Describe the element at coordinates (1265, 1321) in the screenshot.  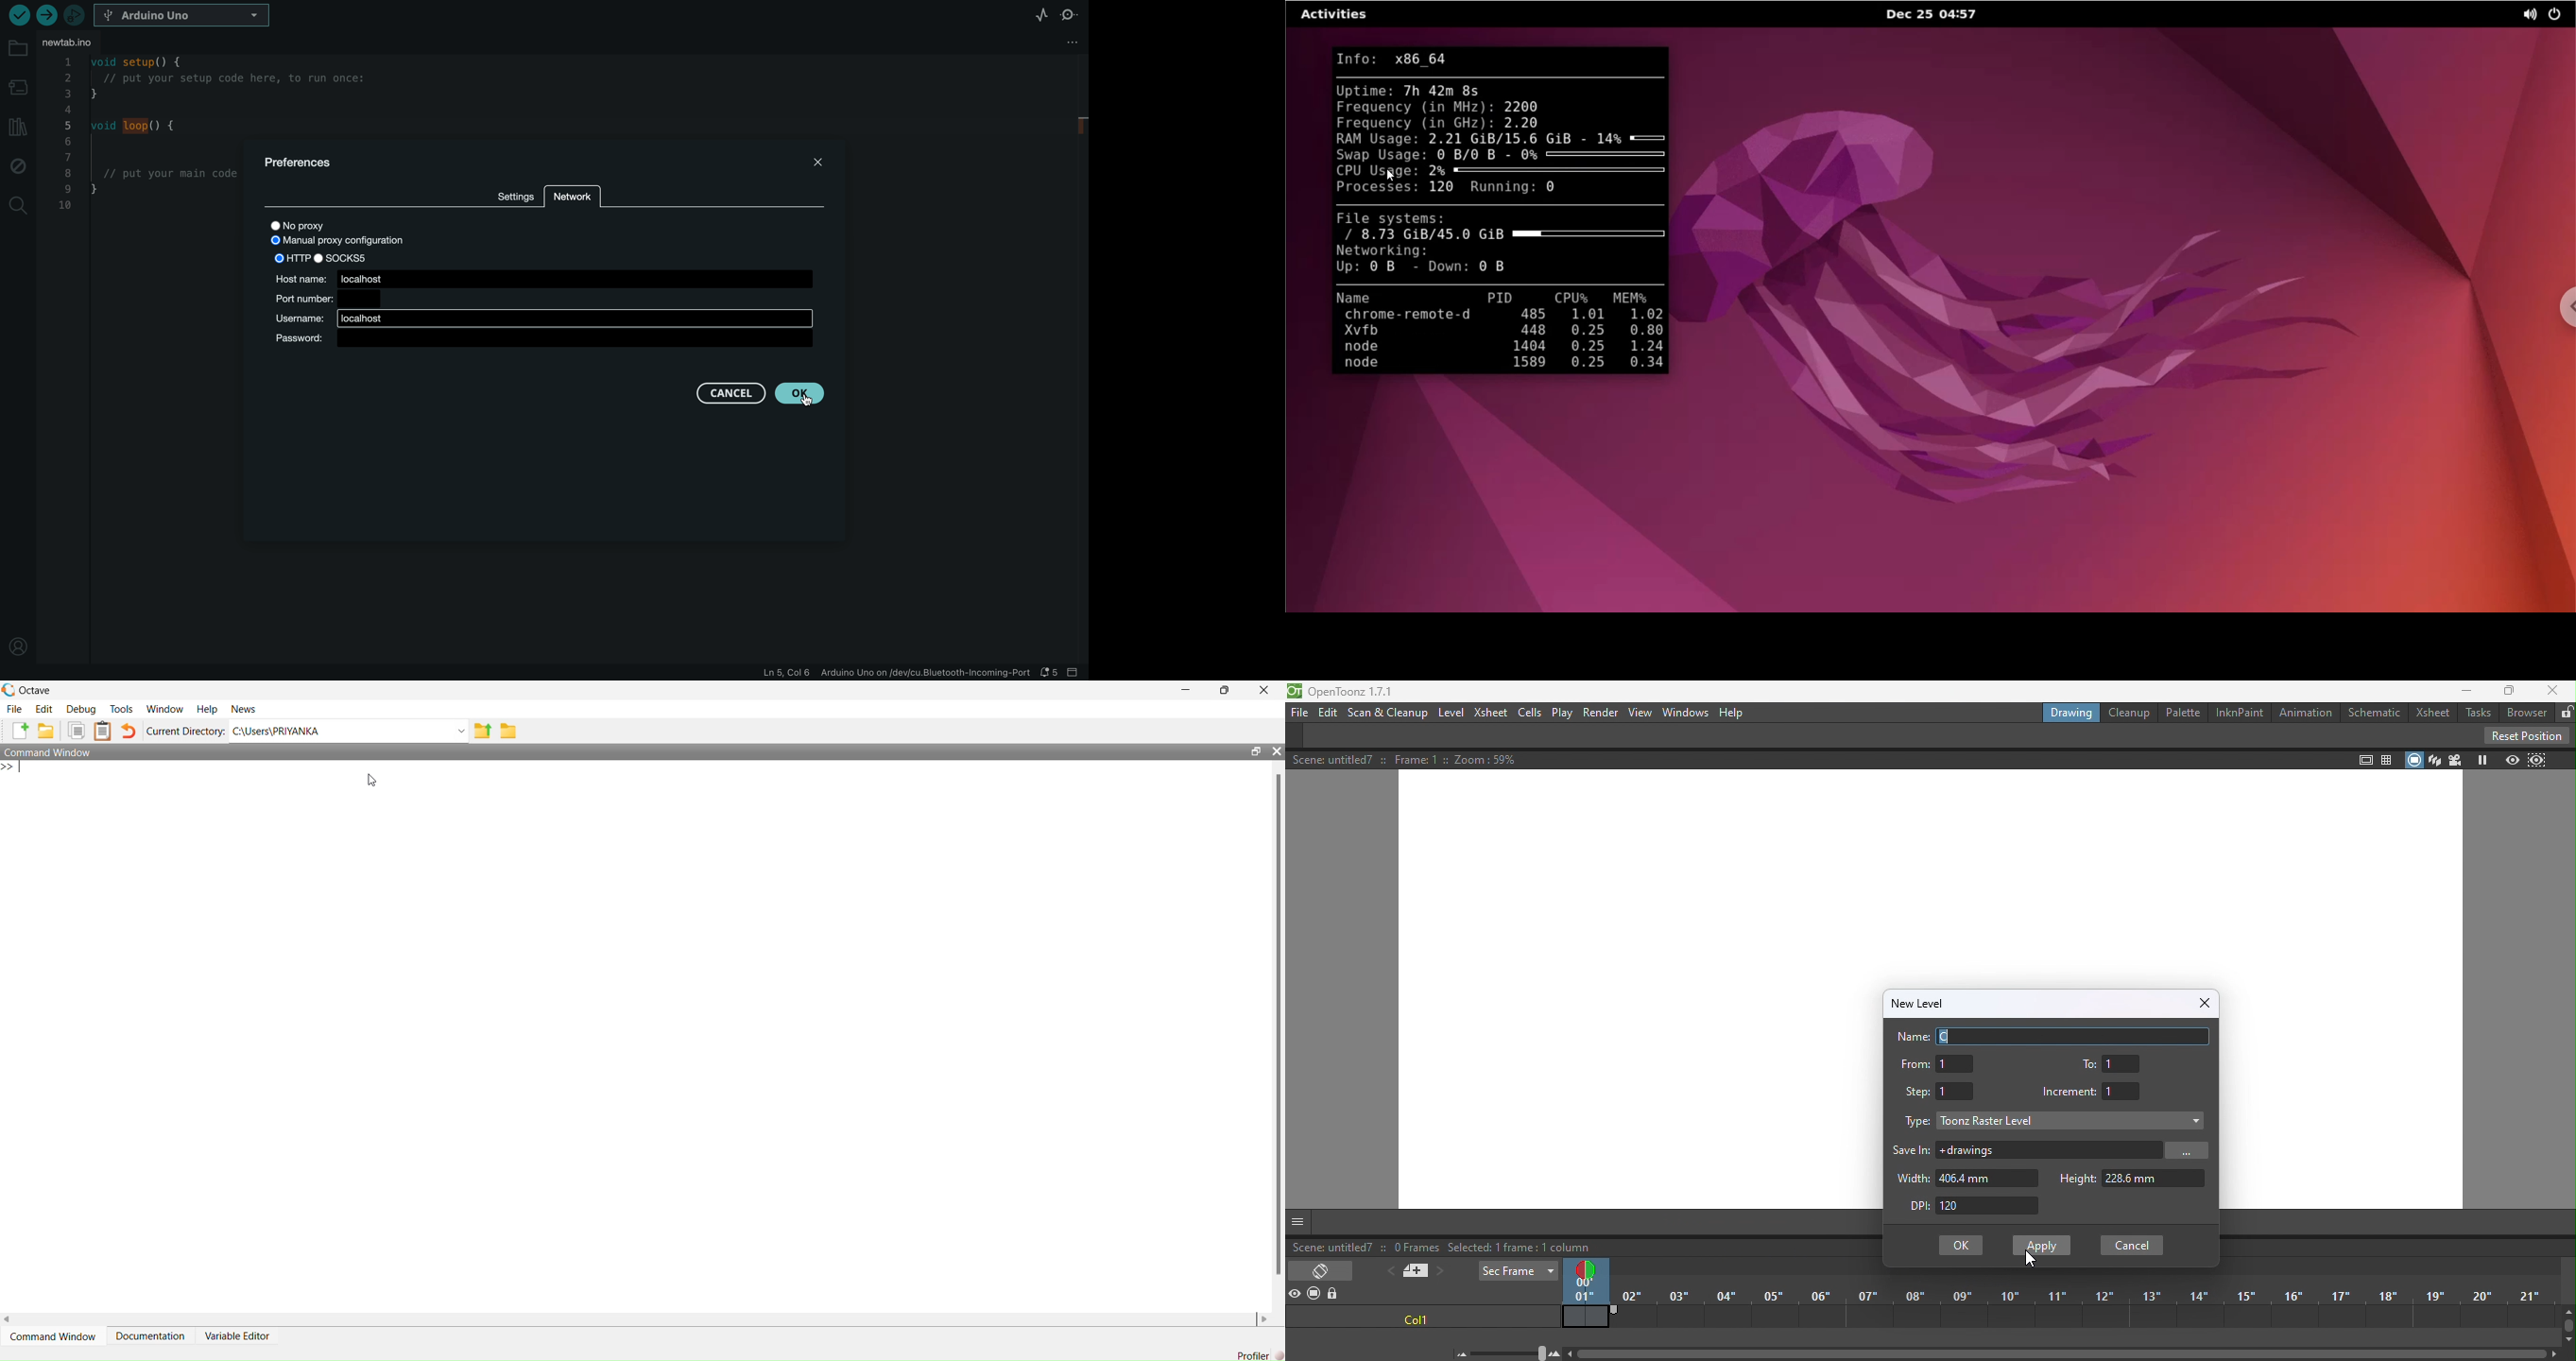
I see `scroll right` at that location.